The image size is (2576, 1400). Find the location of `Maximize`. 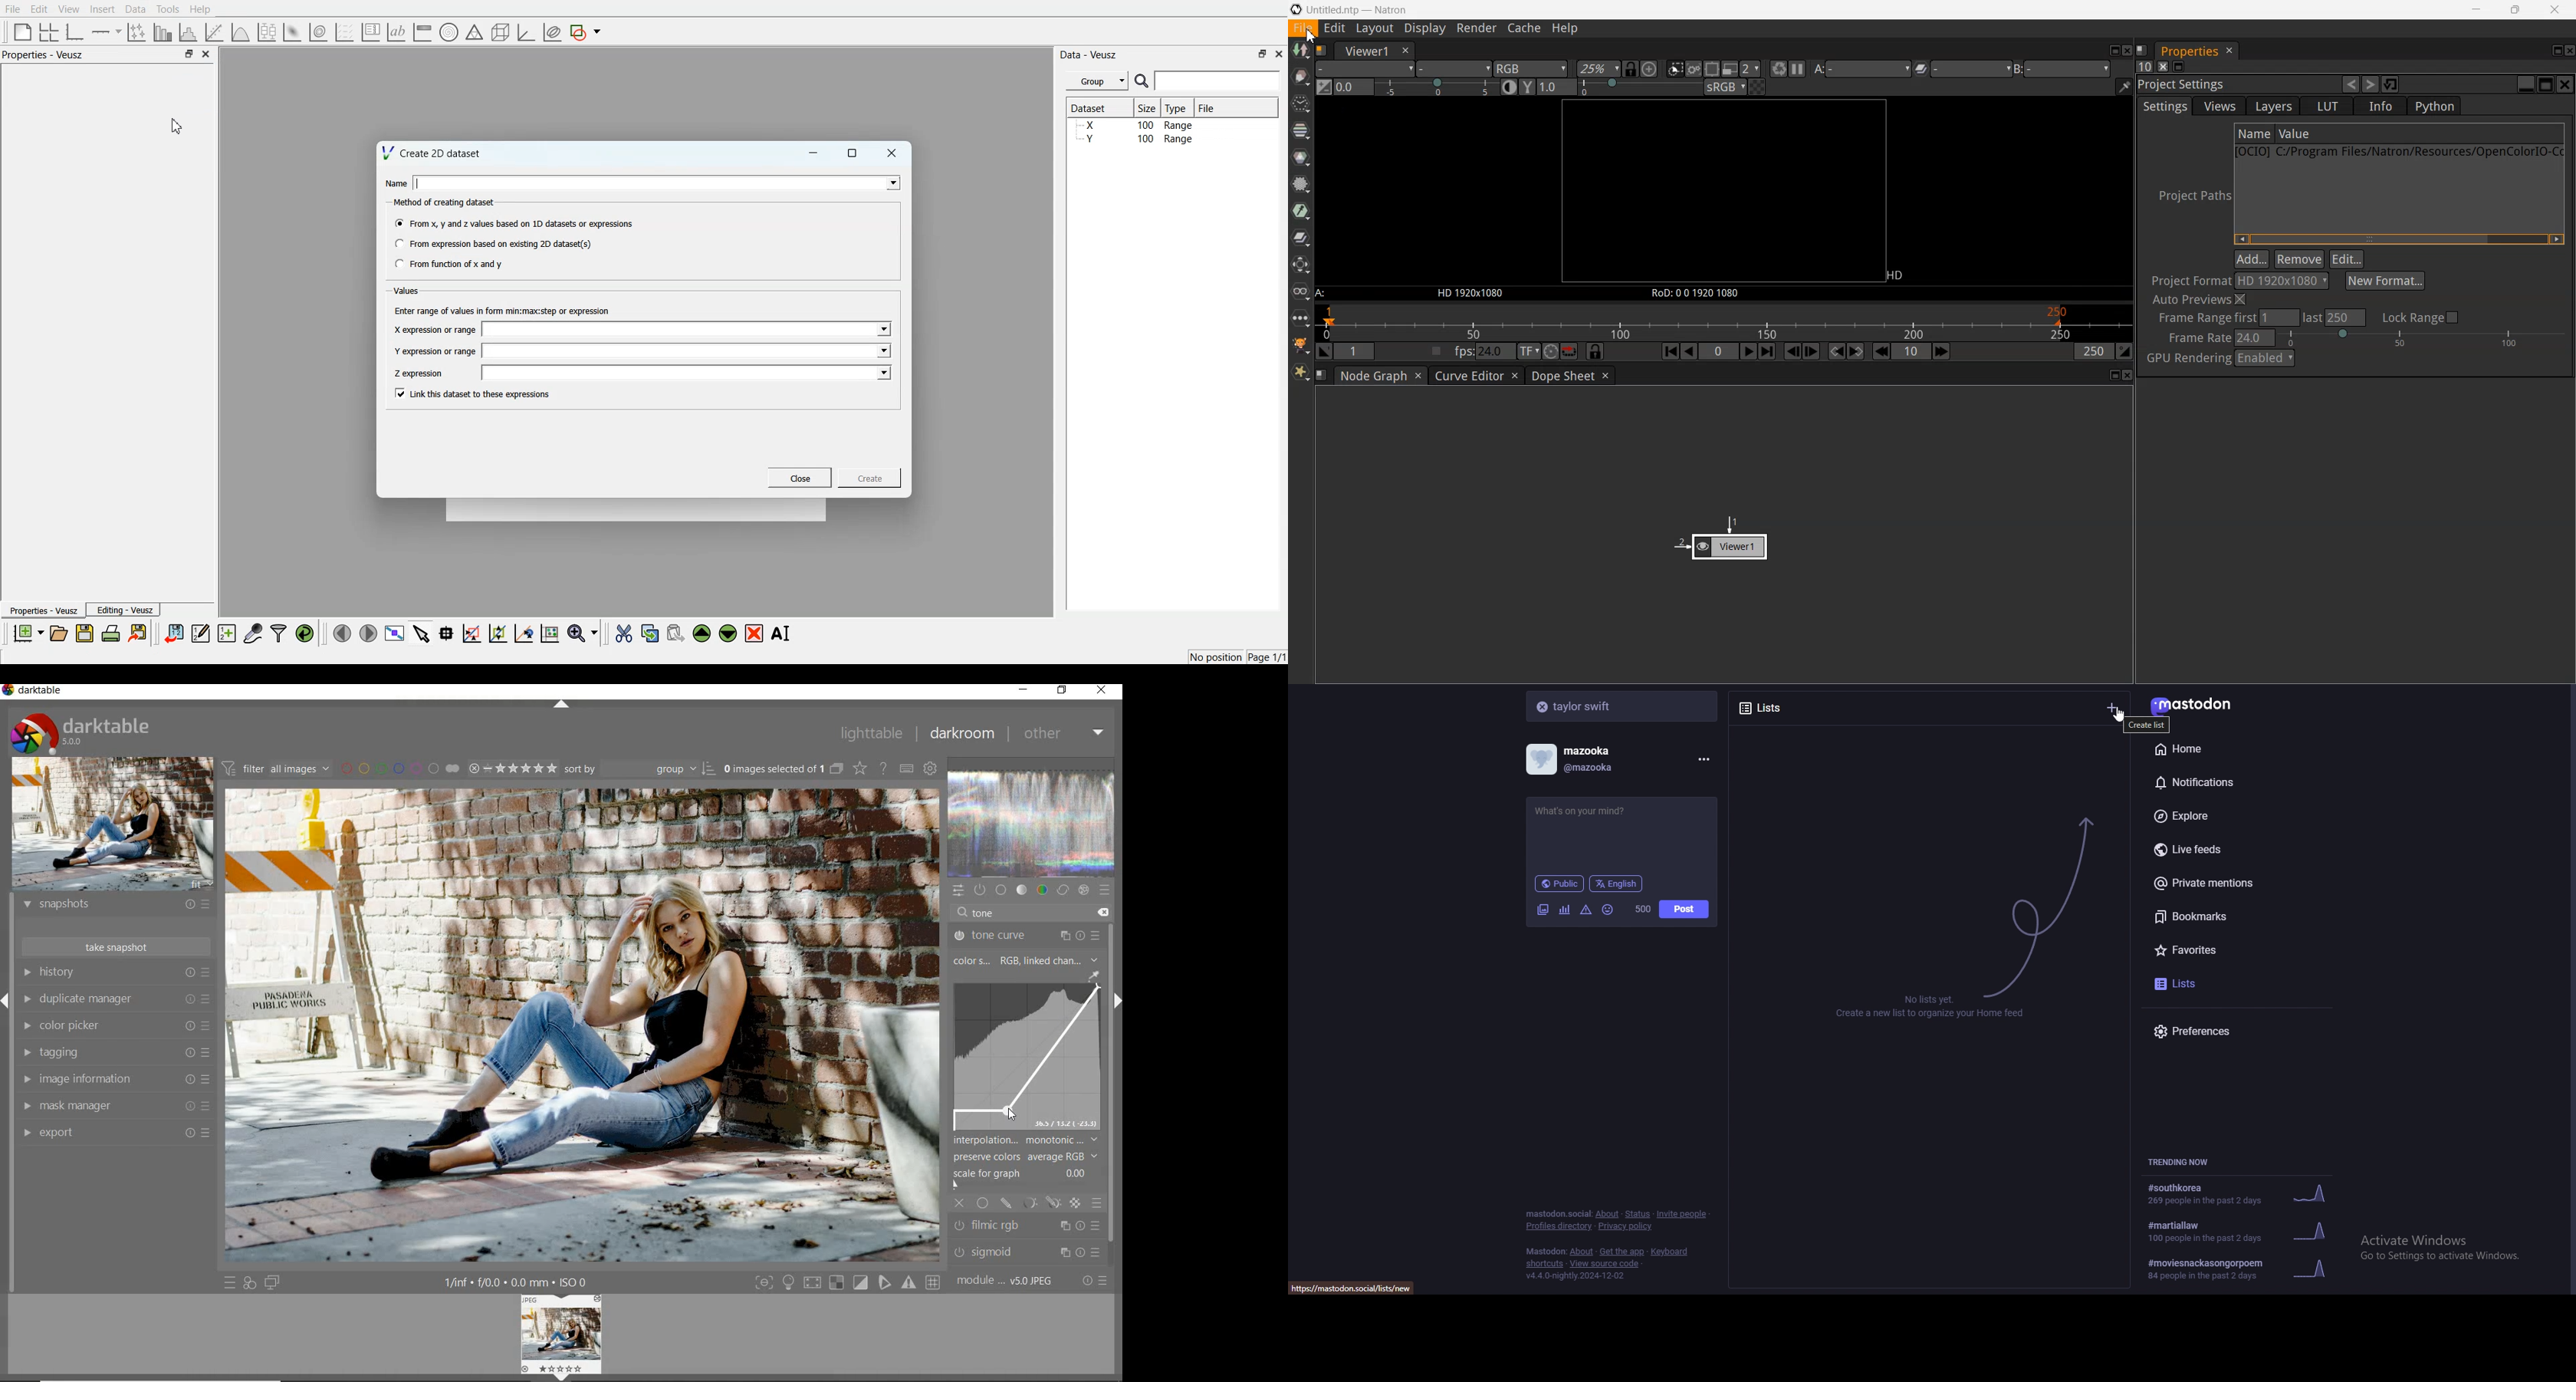

Maximize is located at coordinates (1263, 54).